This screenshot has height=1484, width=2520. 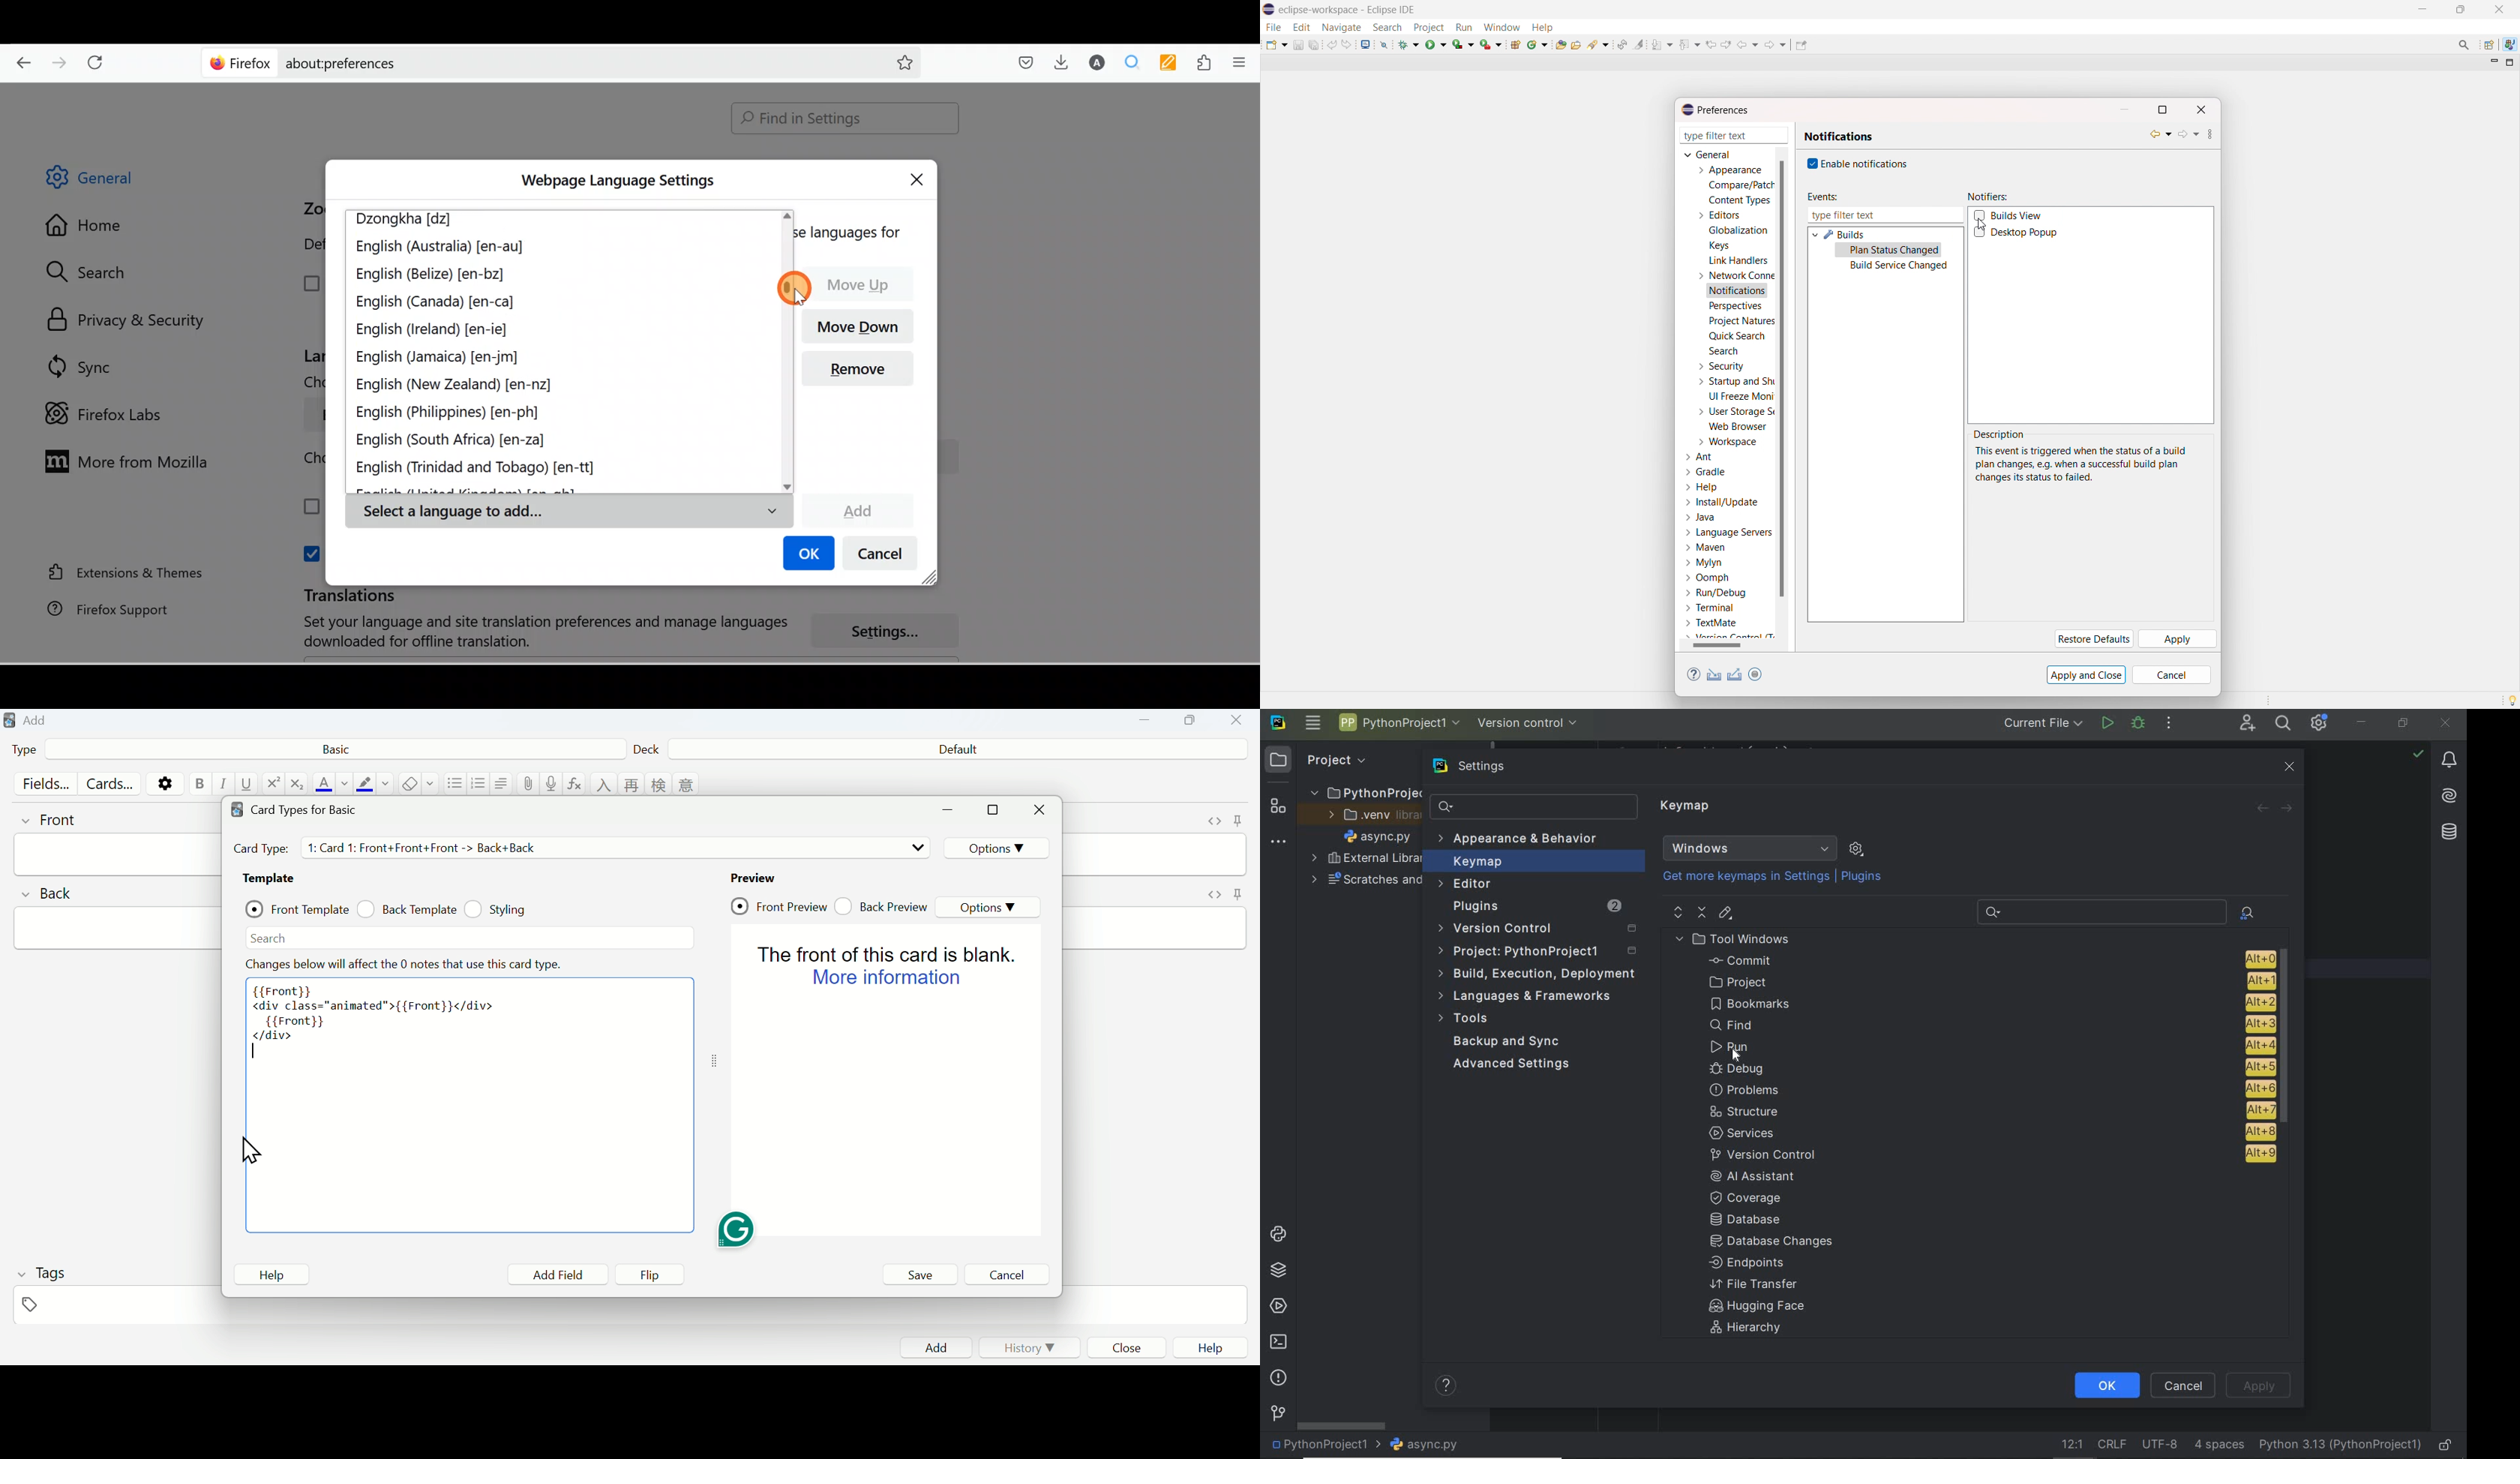 I want to click on File Transfer, so click(x=1754, y=1284).